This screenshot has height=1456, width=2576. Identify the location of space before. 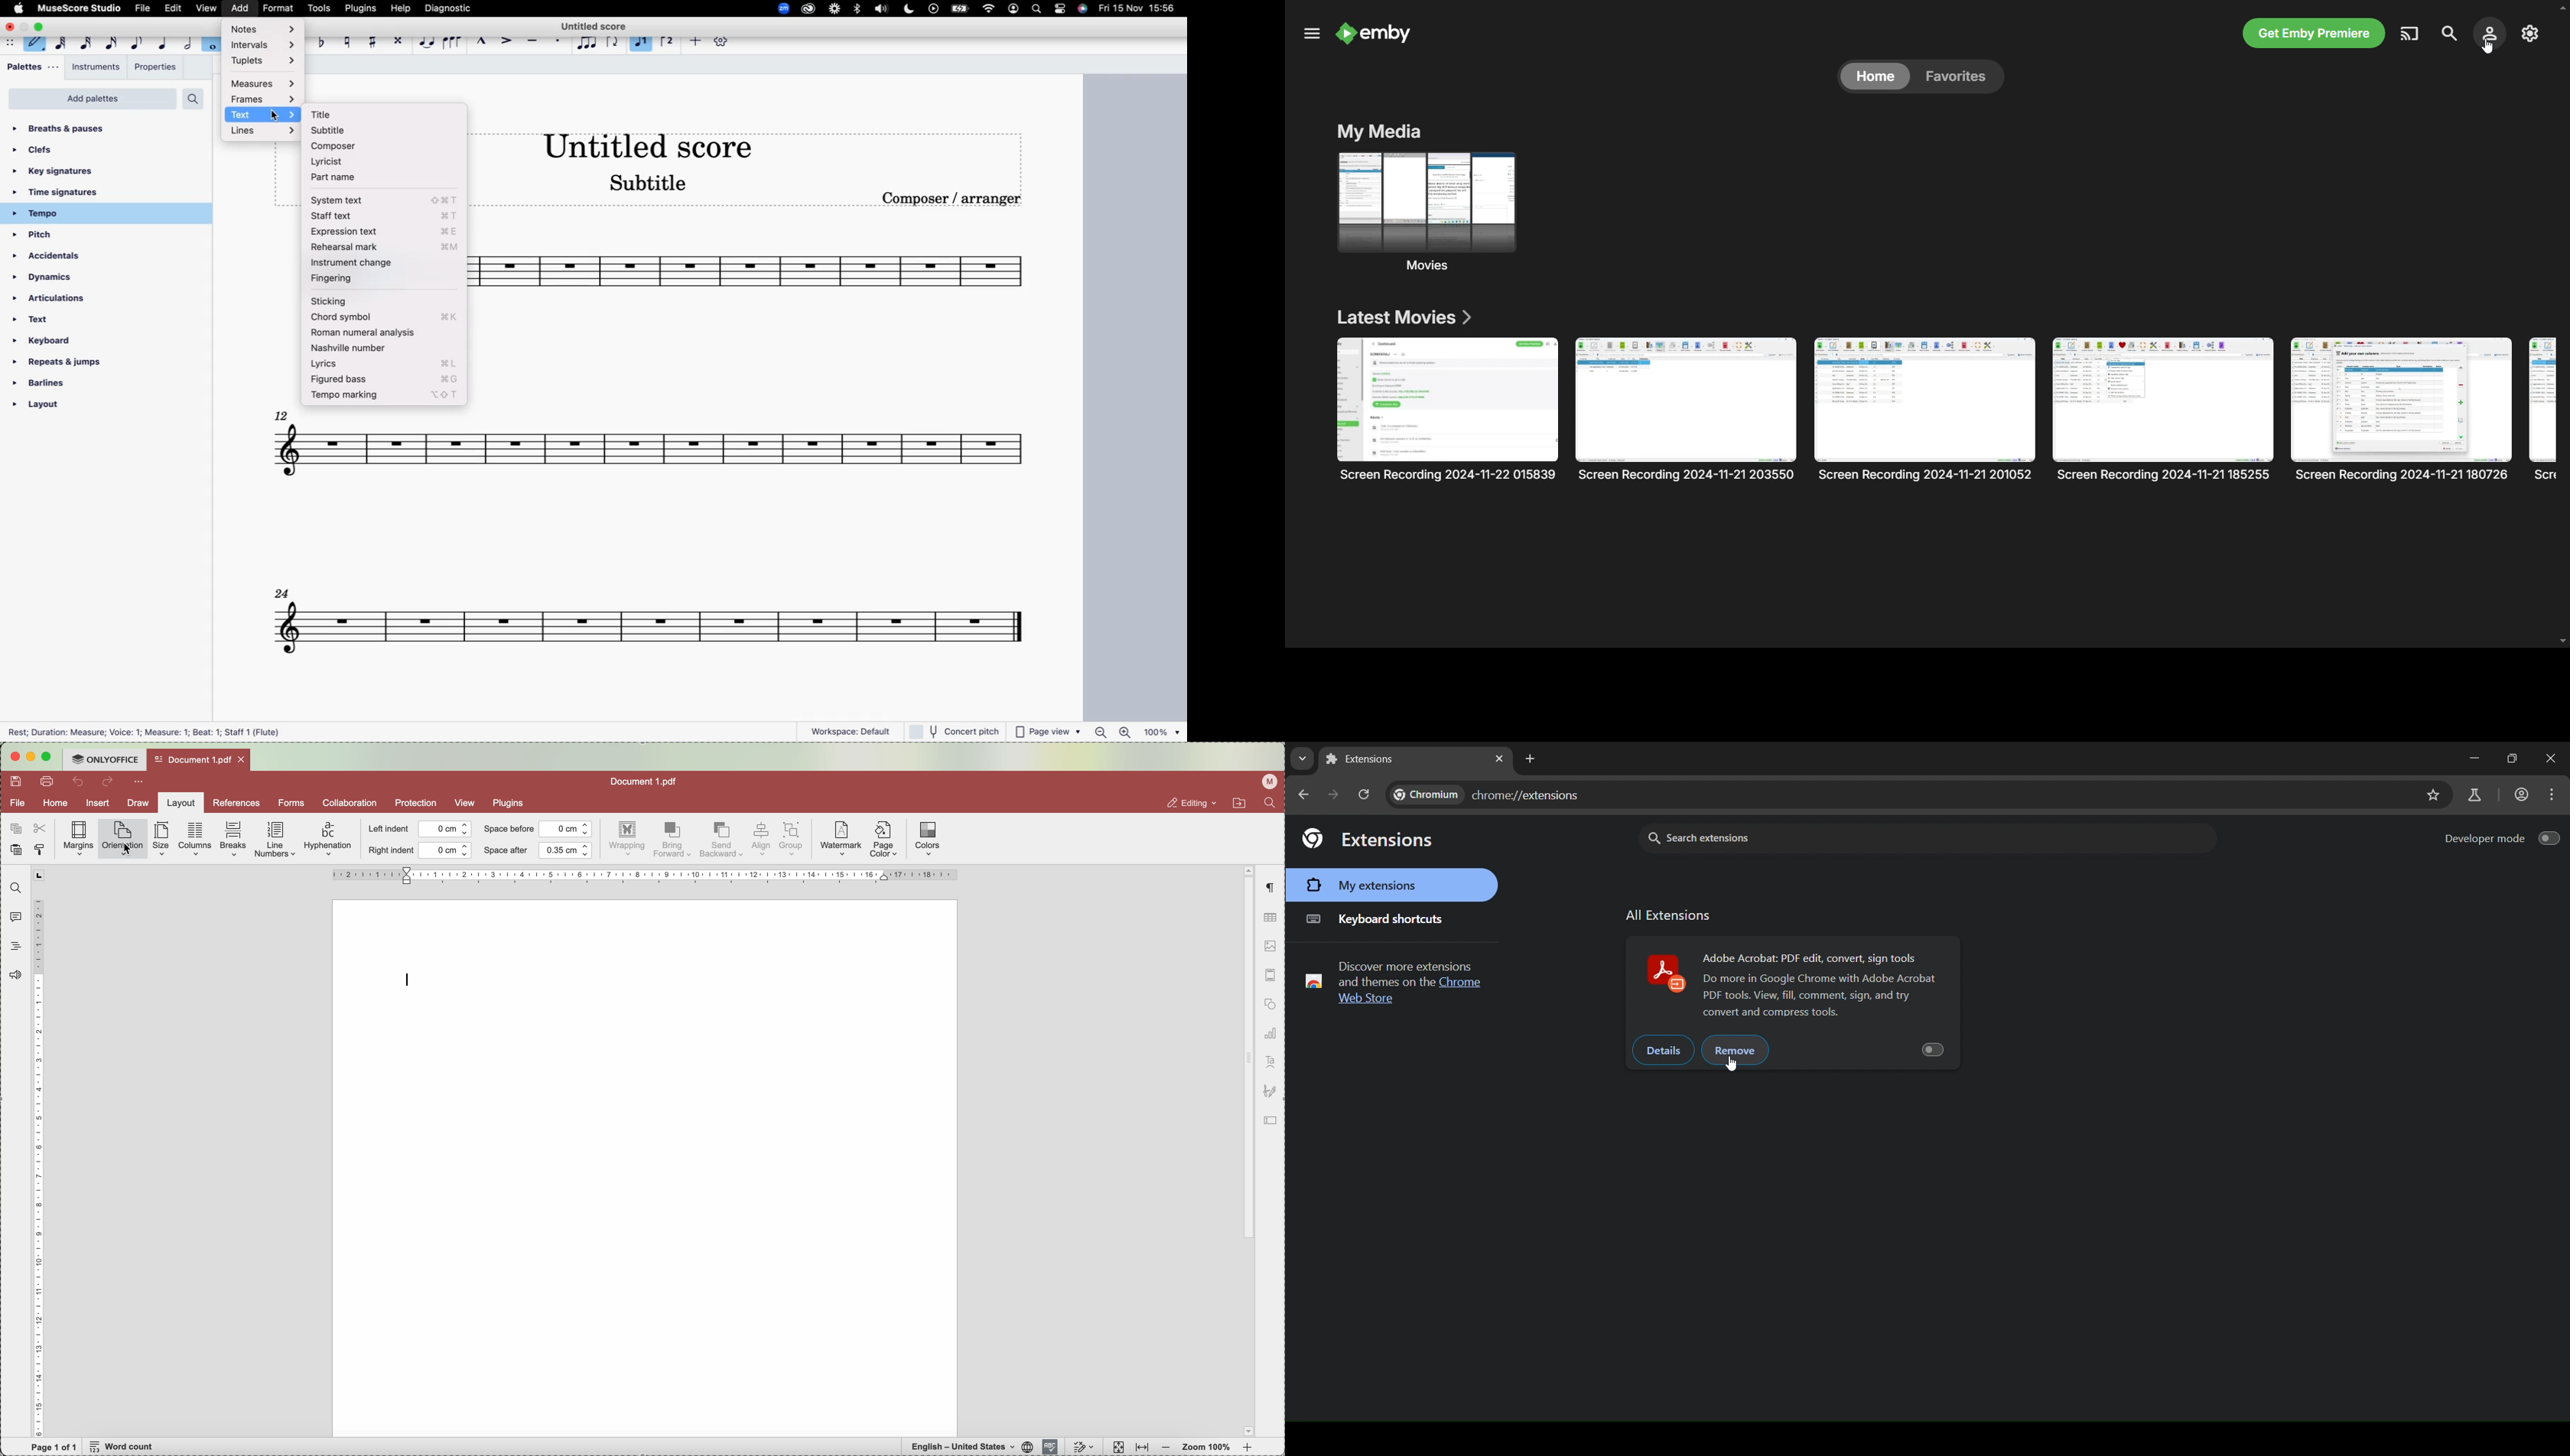
(537, 829).